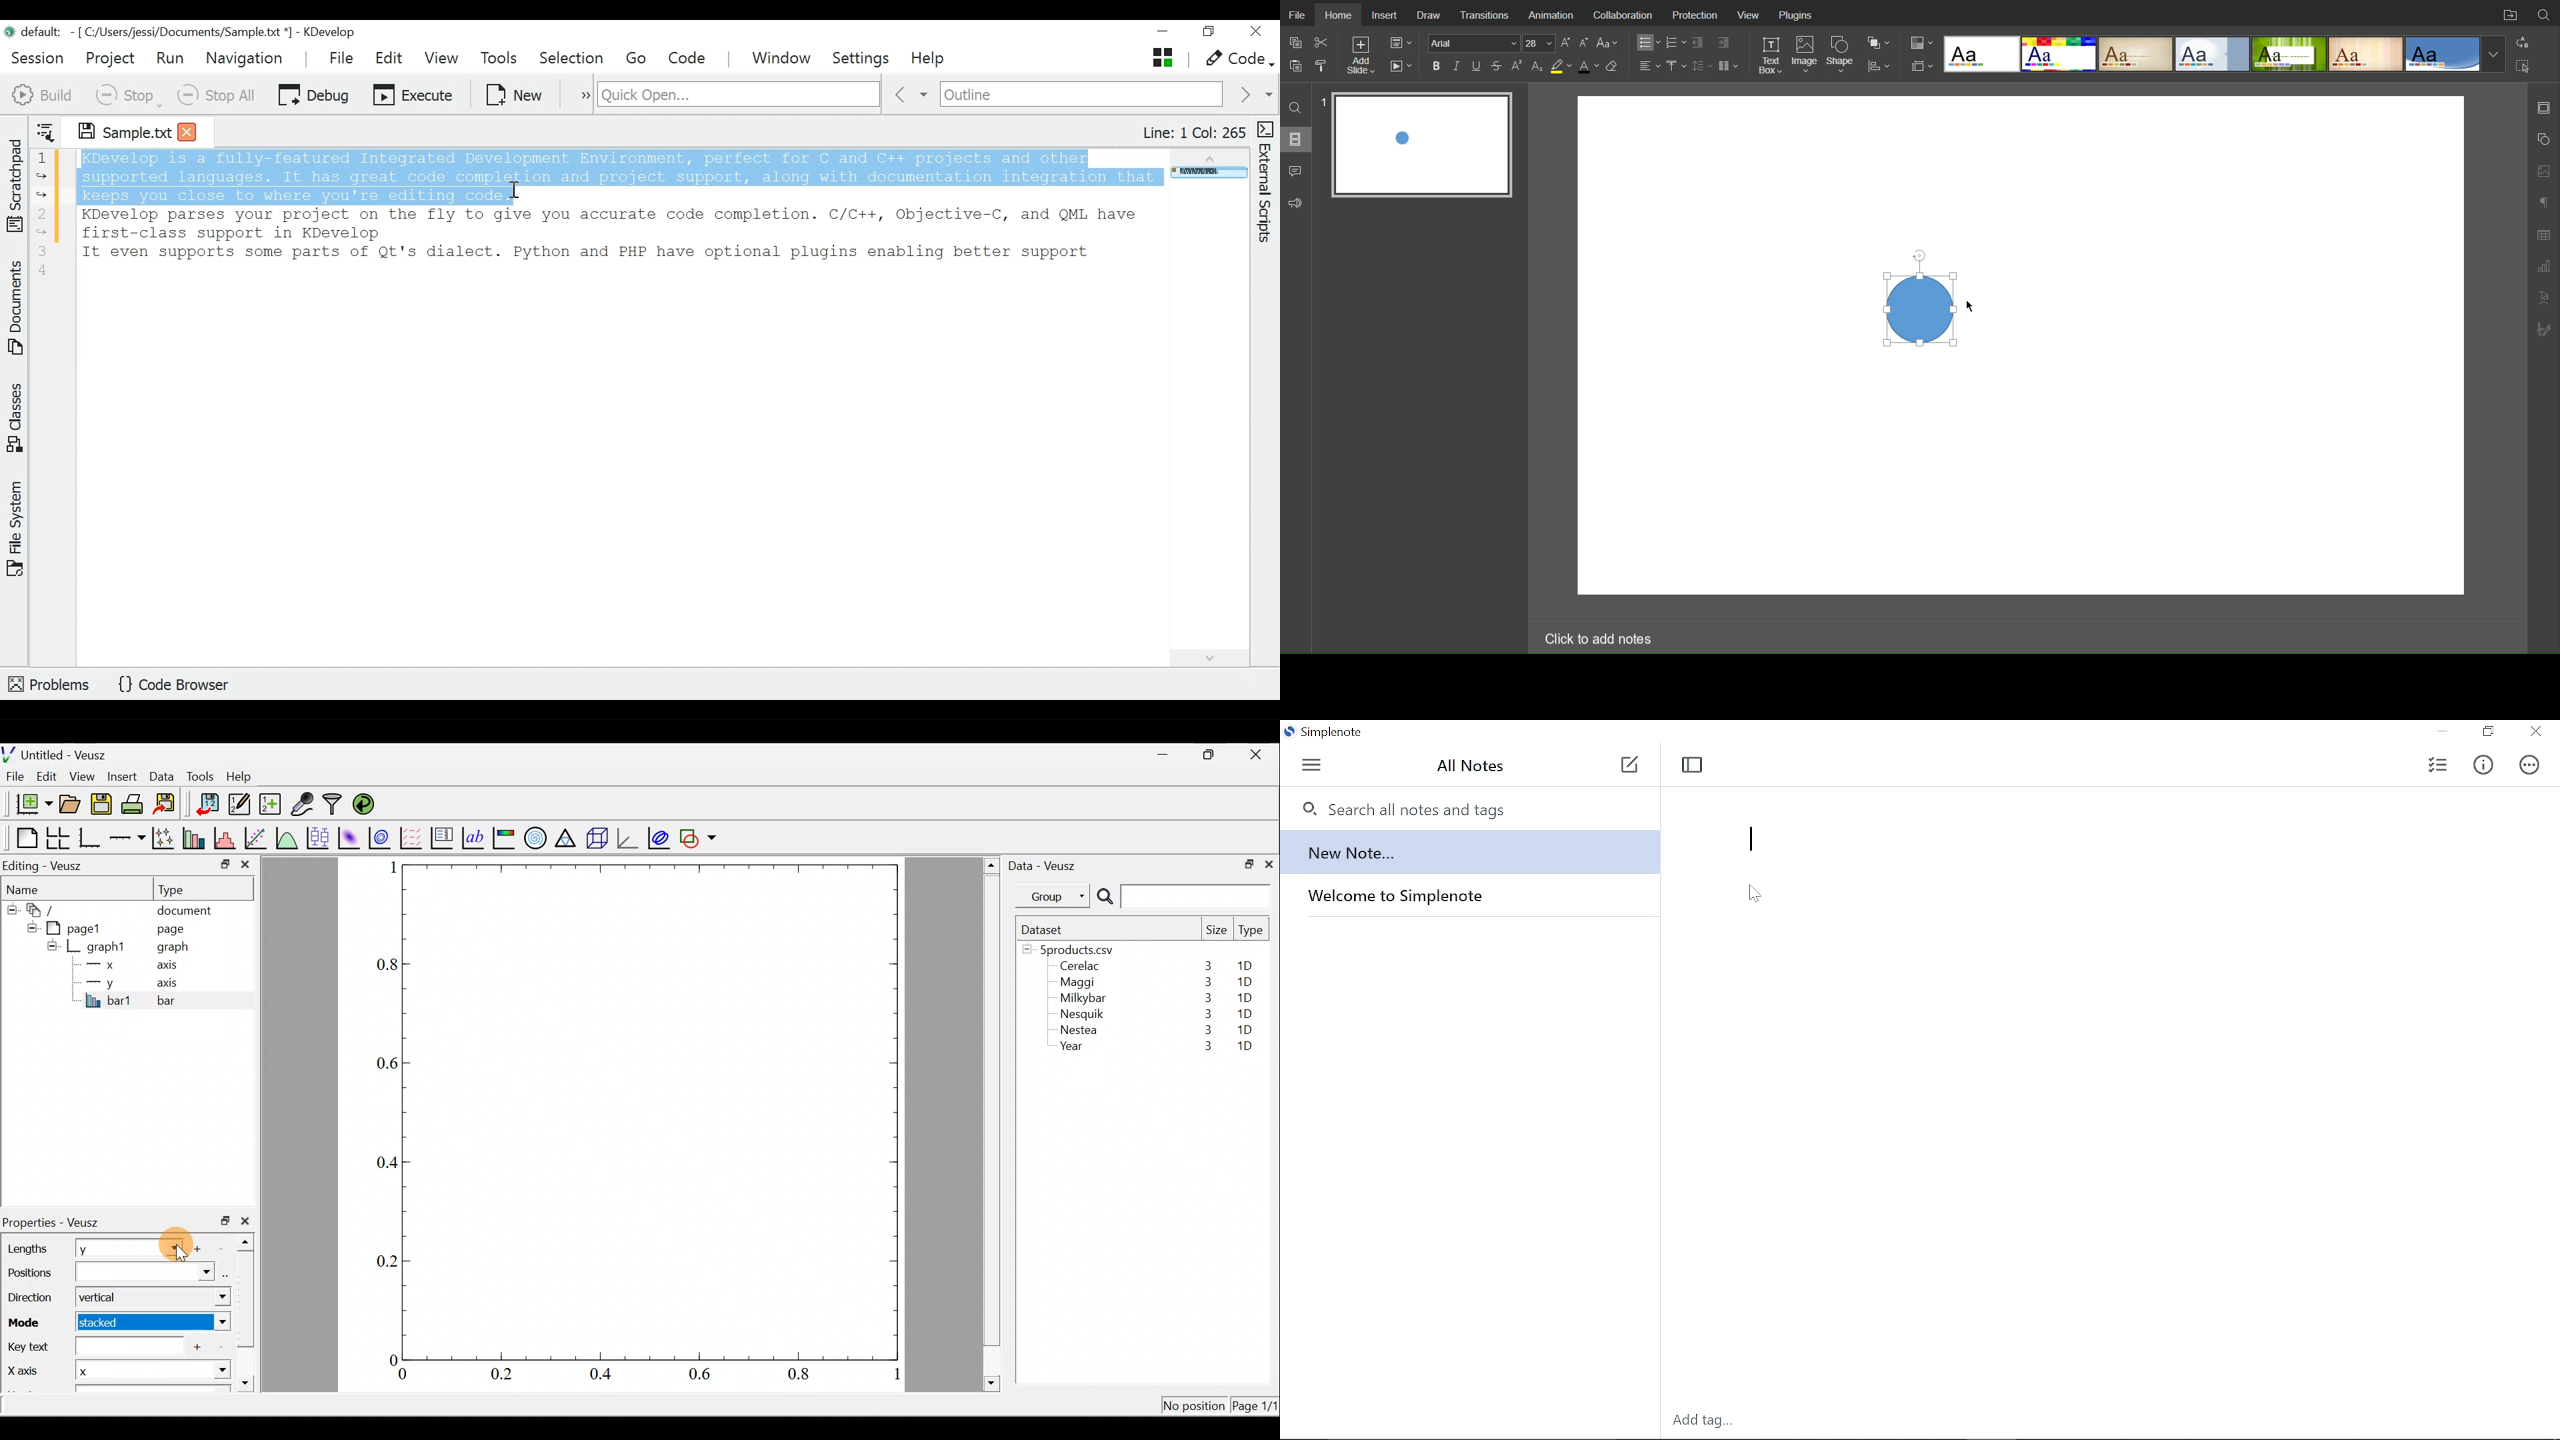 The image size is (2576, 1456). Describe the element at coordinates (1730, 65) in the screenshot. I see `Columns` at that location.